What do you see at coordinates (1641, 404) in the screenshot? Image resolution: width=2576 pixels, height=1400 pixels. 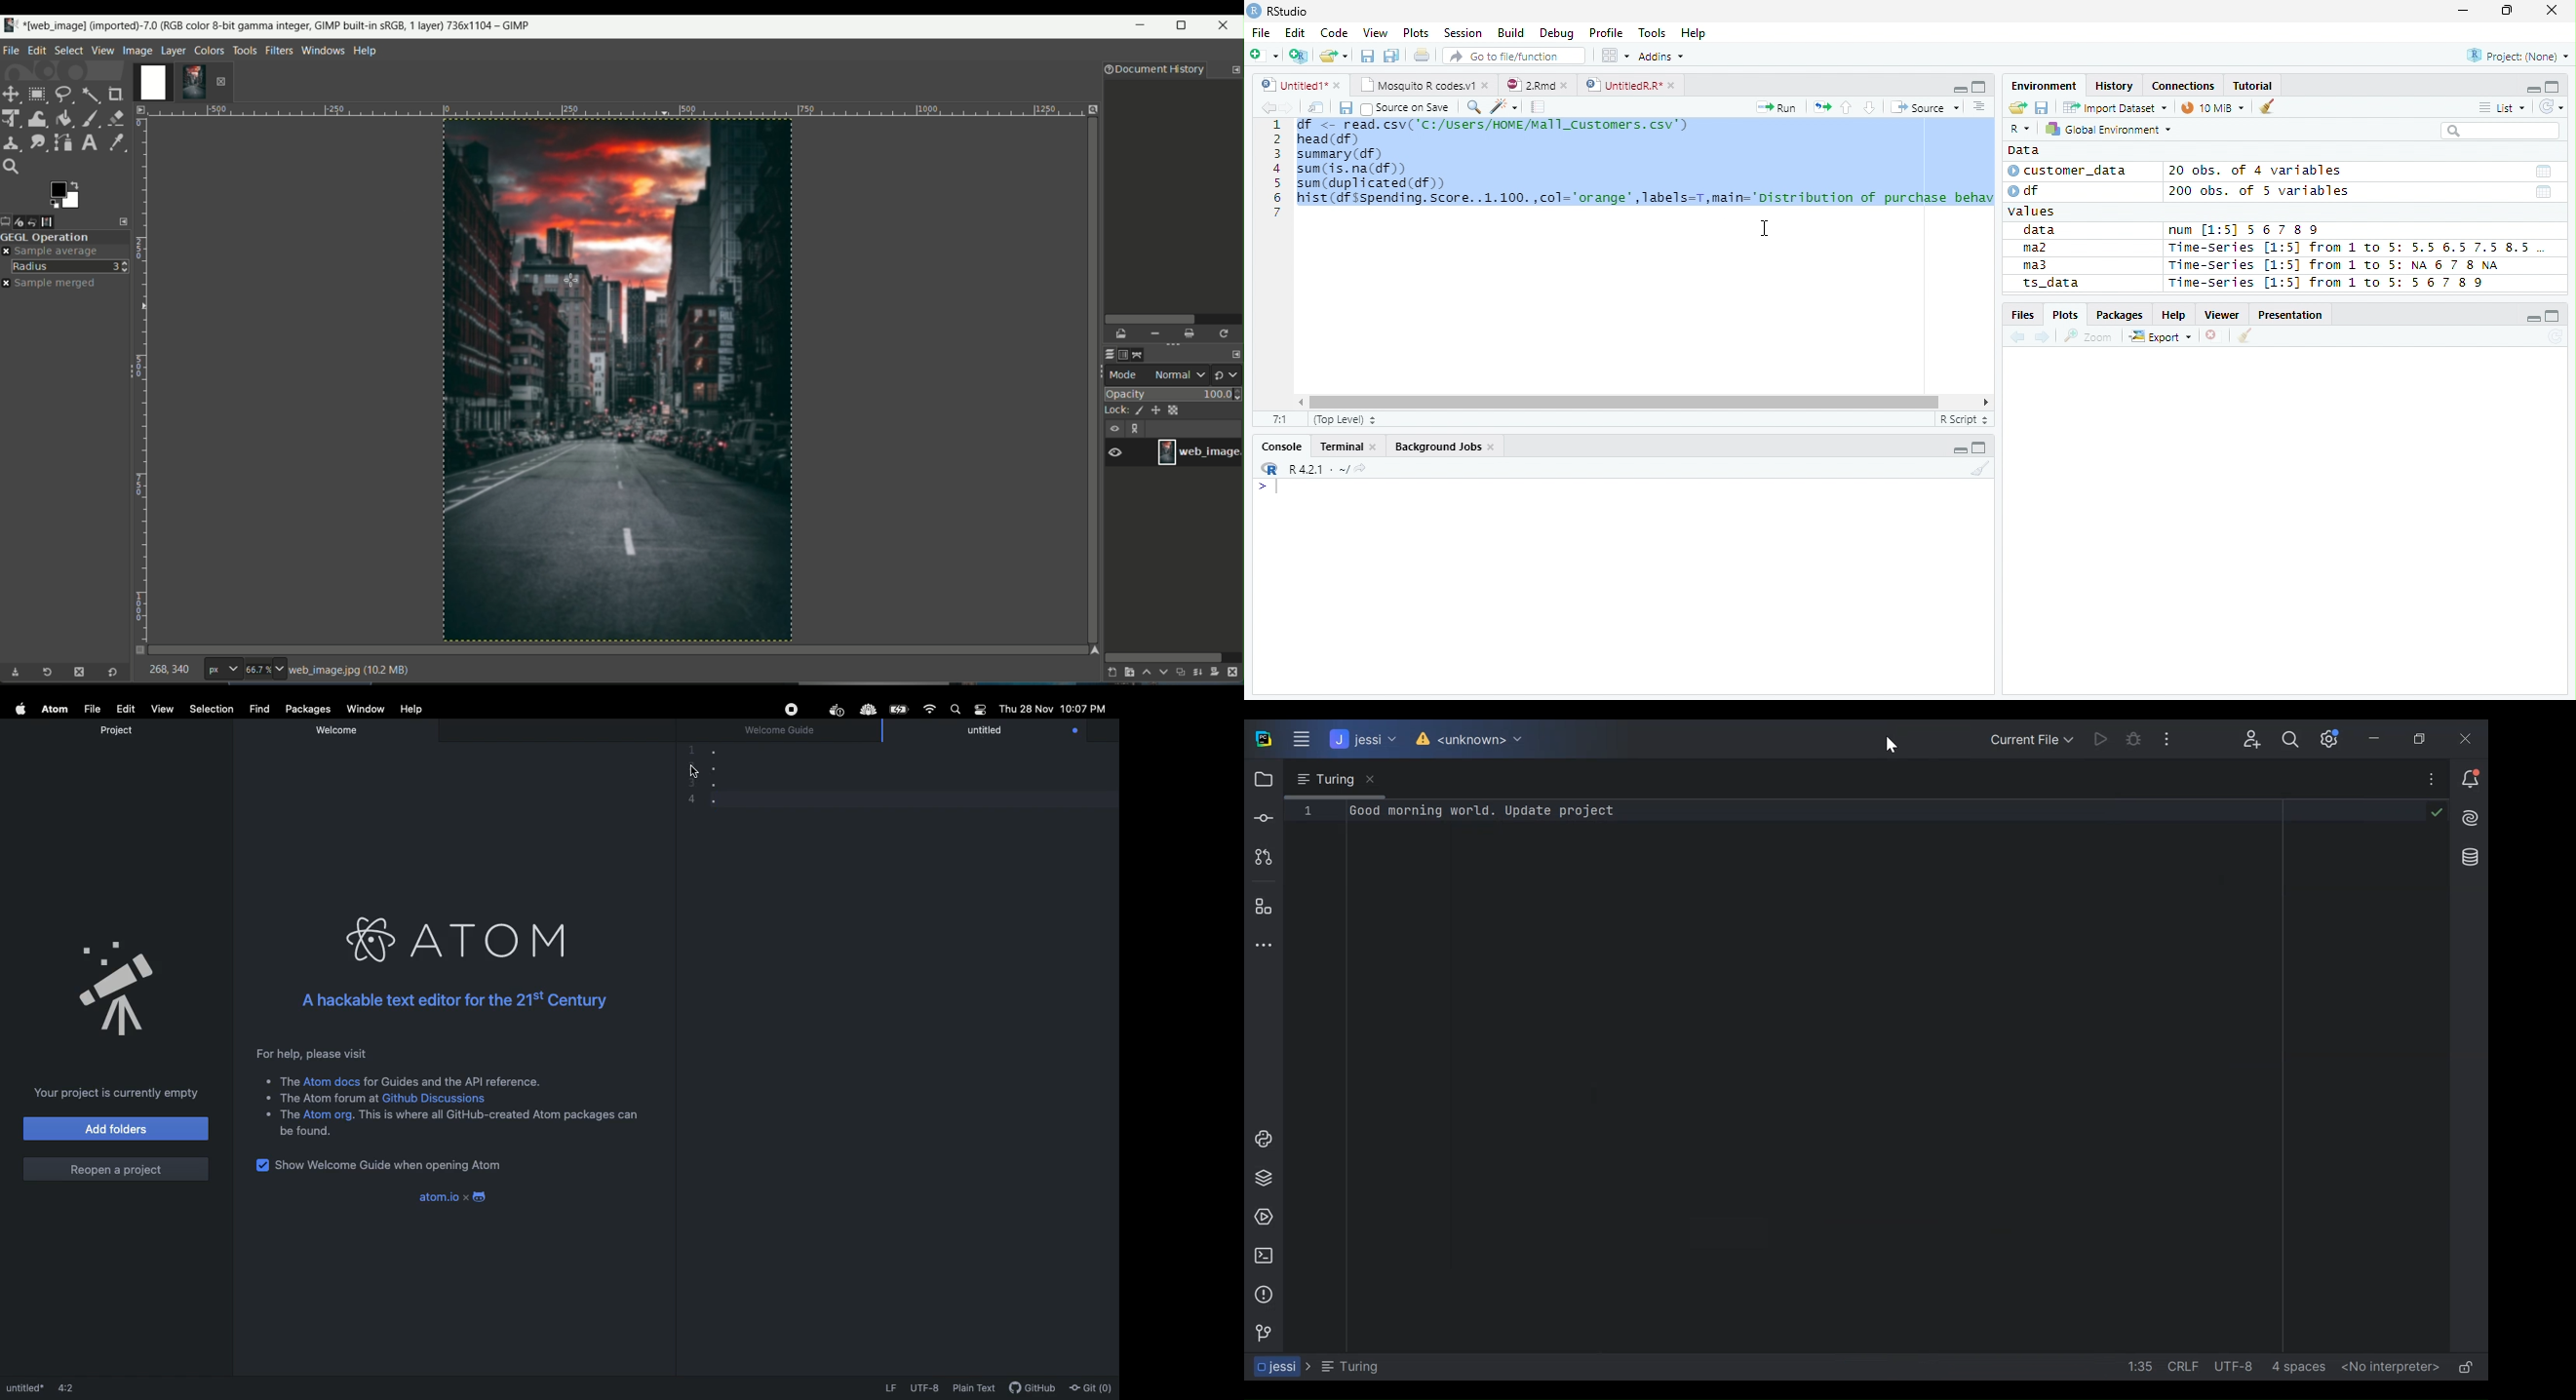 I see `Scroll` at bounding box center [1641, 404].